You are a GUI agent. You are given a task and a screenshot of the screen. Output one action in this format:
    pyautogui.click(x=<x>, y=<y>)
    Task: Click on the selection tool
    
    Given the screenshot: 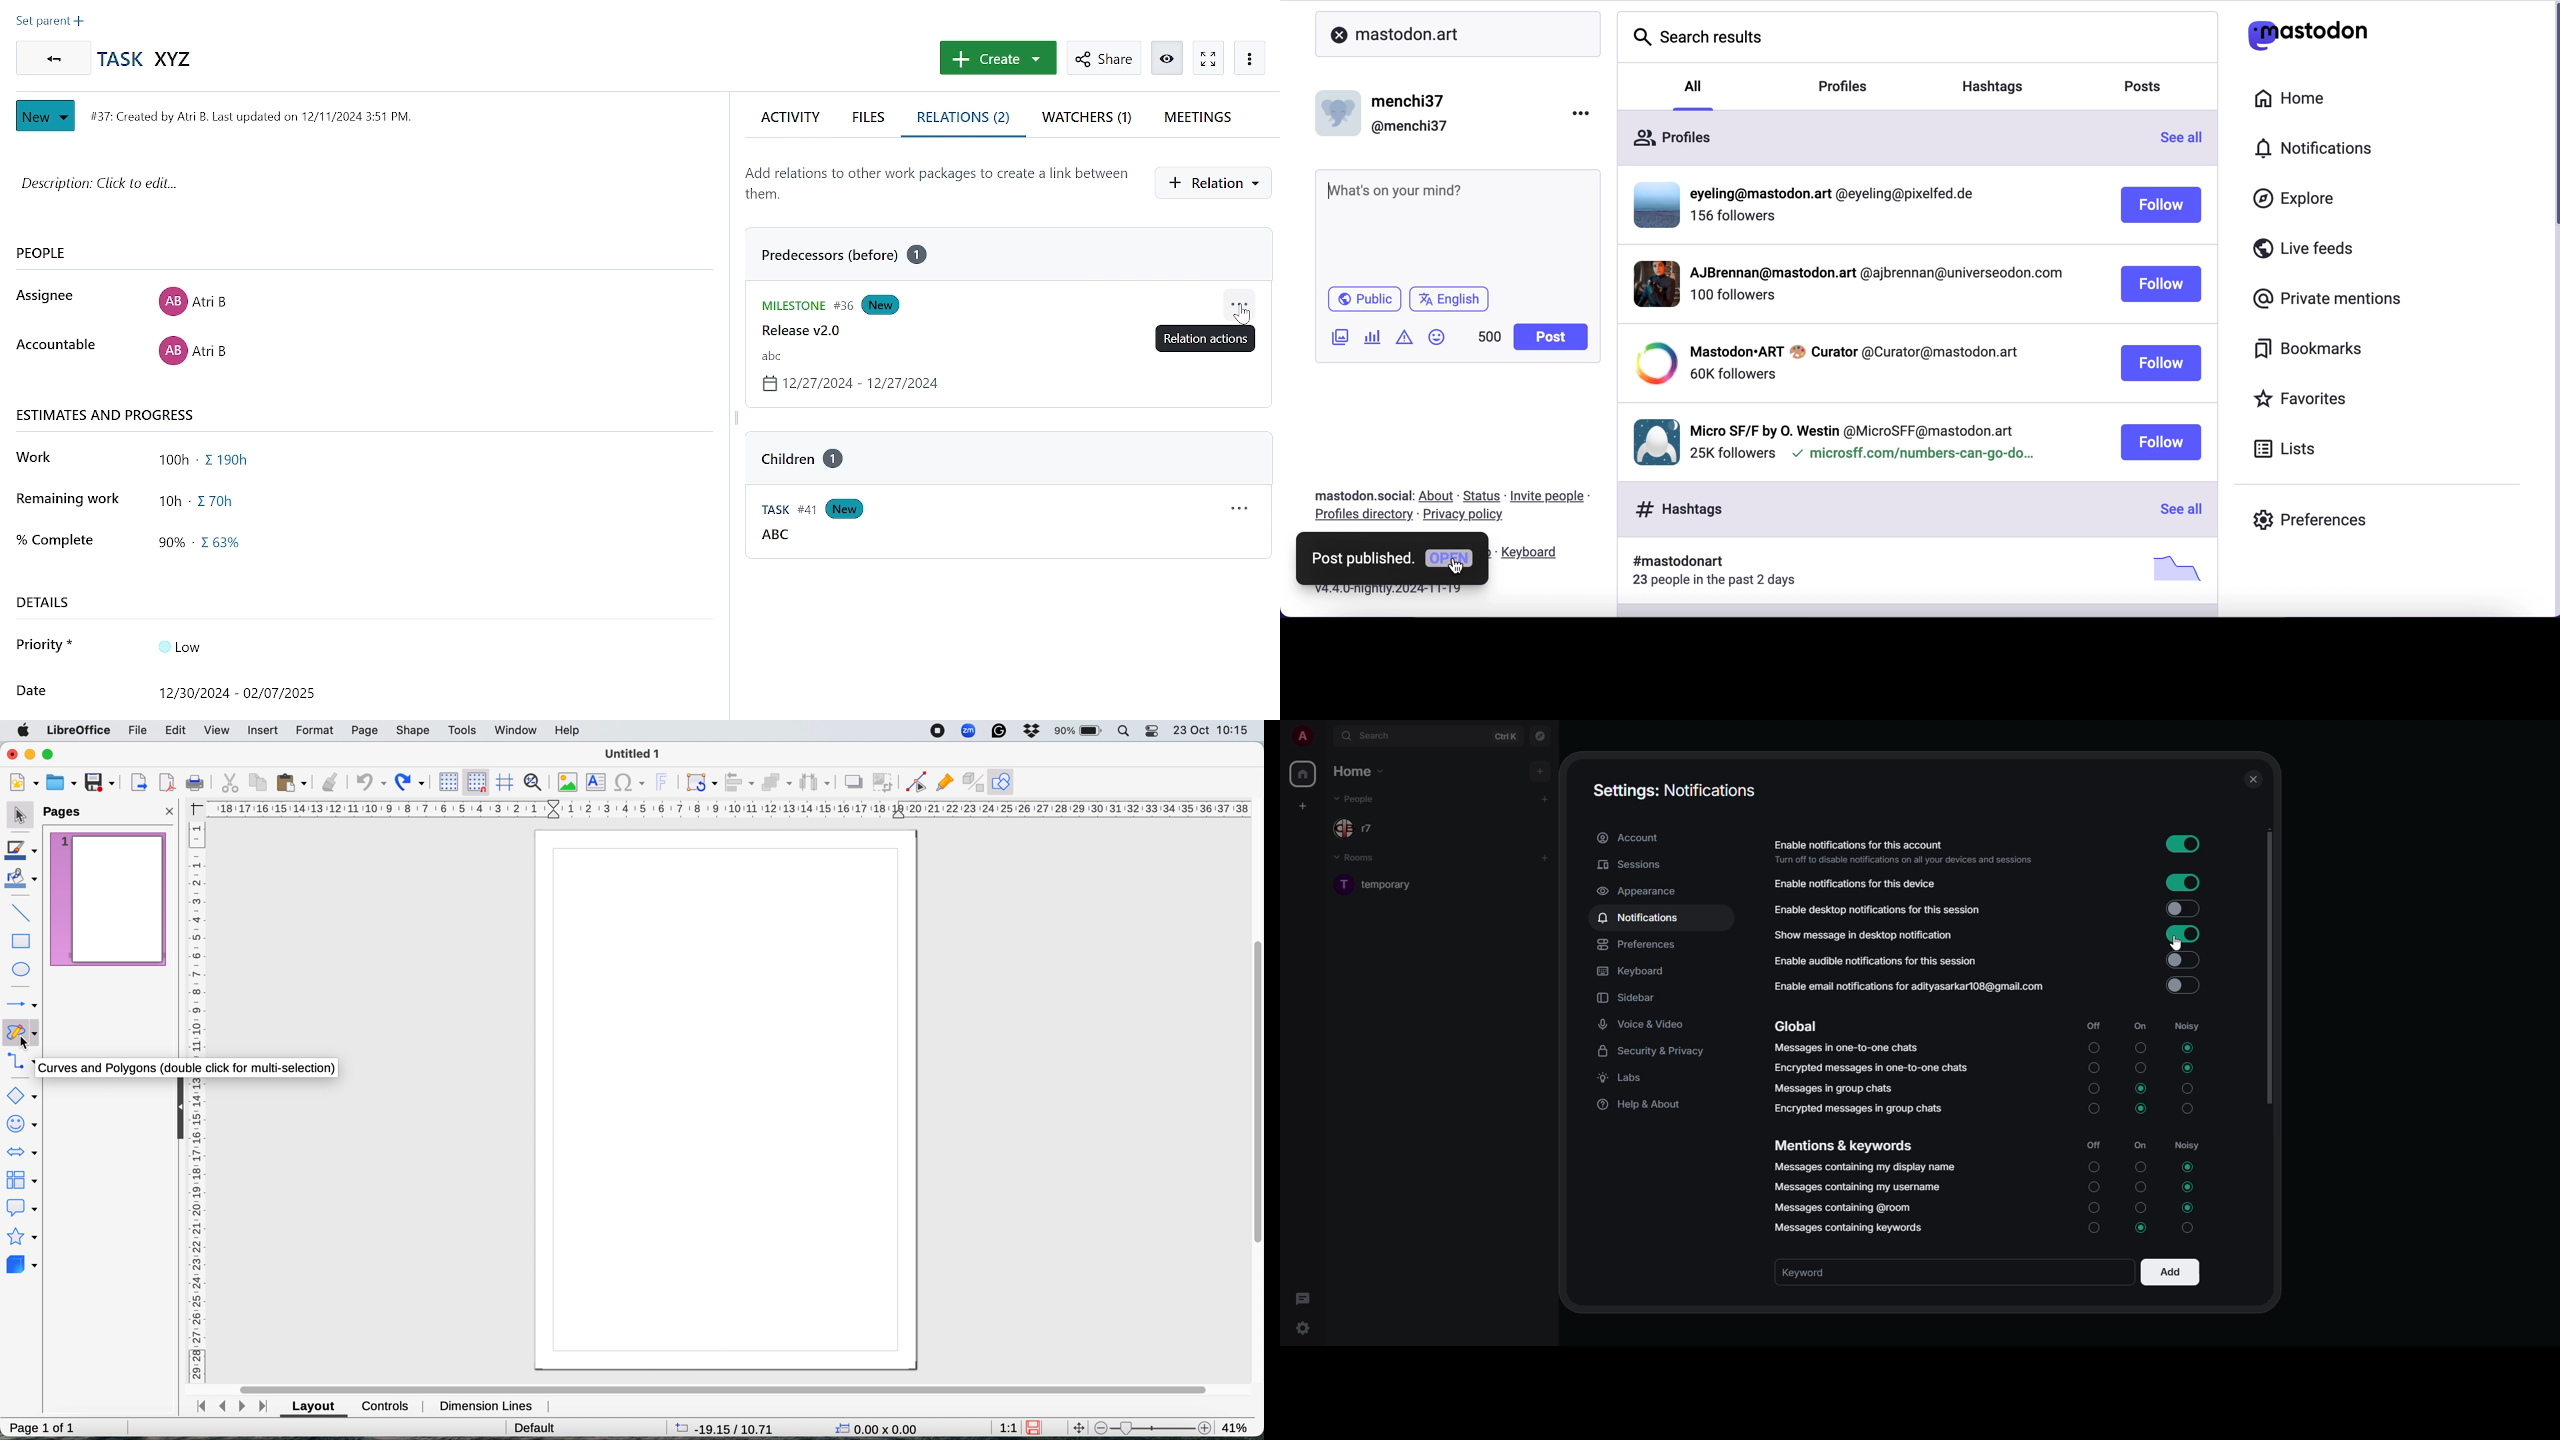 What is the action you would take?
    pyautogui.click(x=18, y=814)
    